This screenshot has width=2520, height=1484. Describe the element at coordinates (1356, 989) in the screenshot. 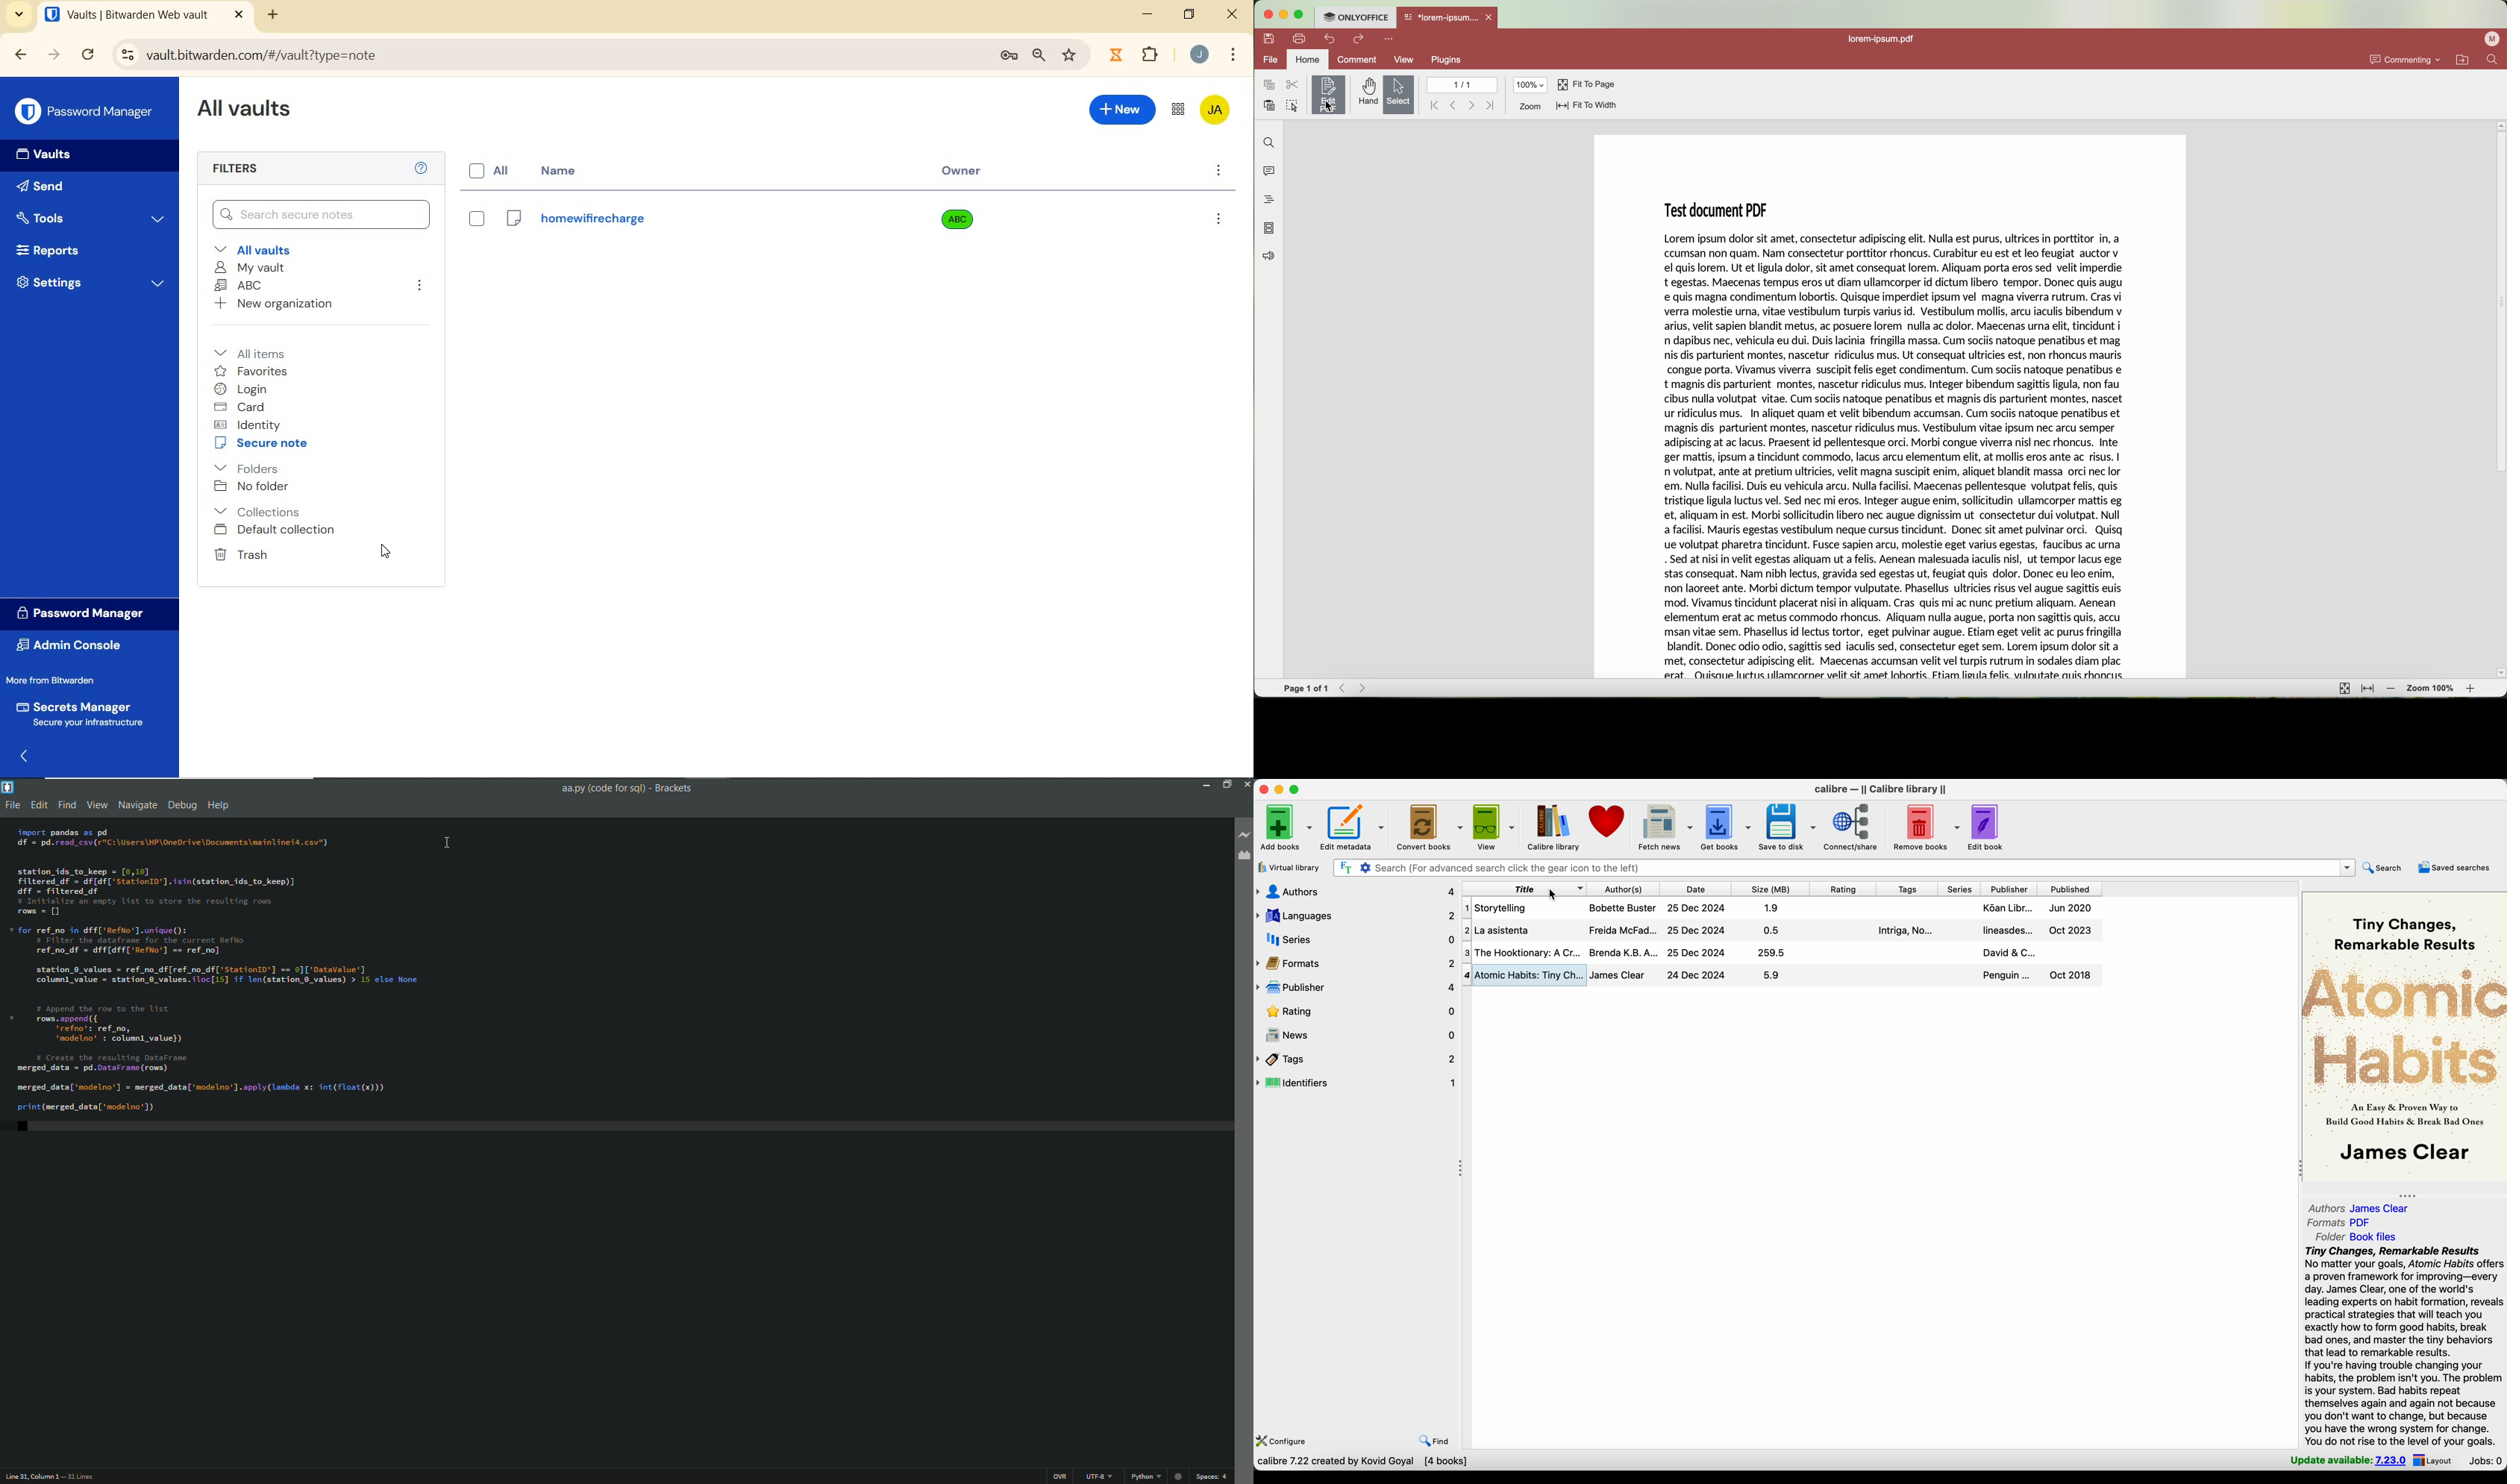

I see `publisher` at that location.